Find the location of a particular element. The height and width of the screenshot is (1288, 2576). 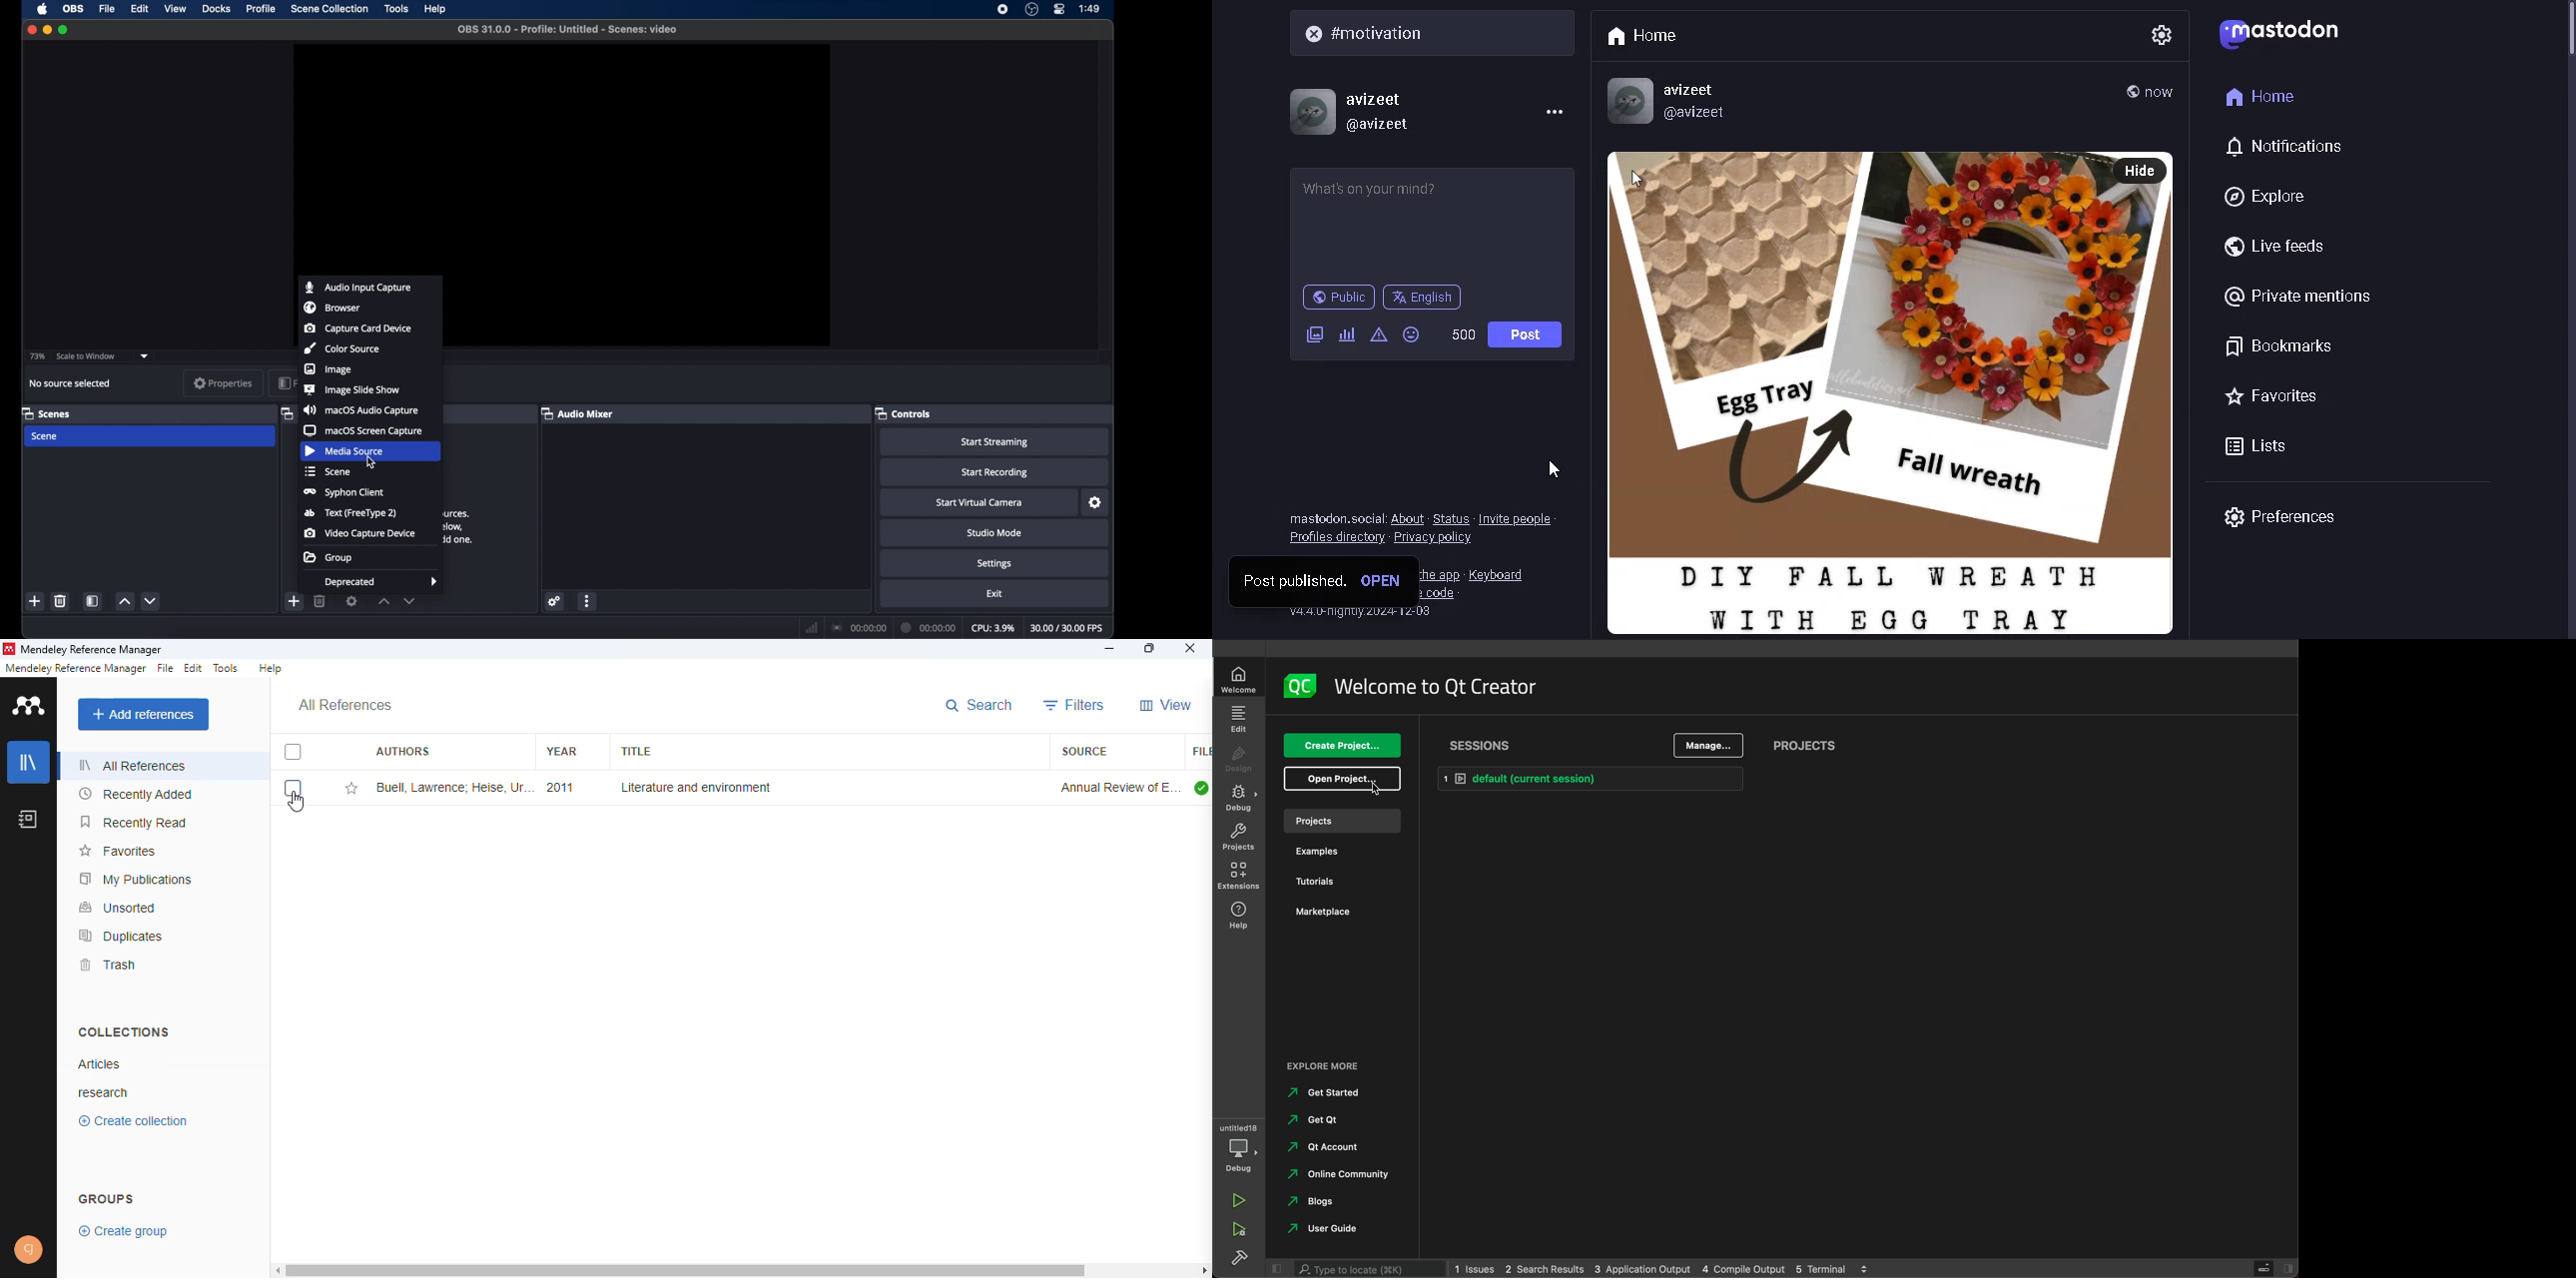

obs is located at coordinates (72, 8).